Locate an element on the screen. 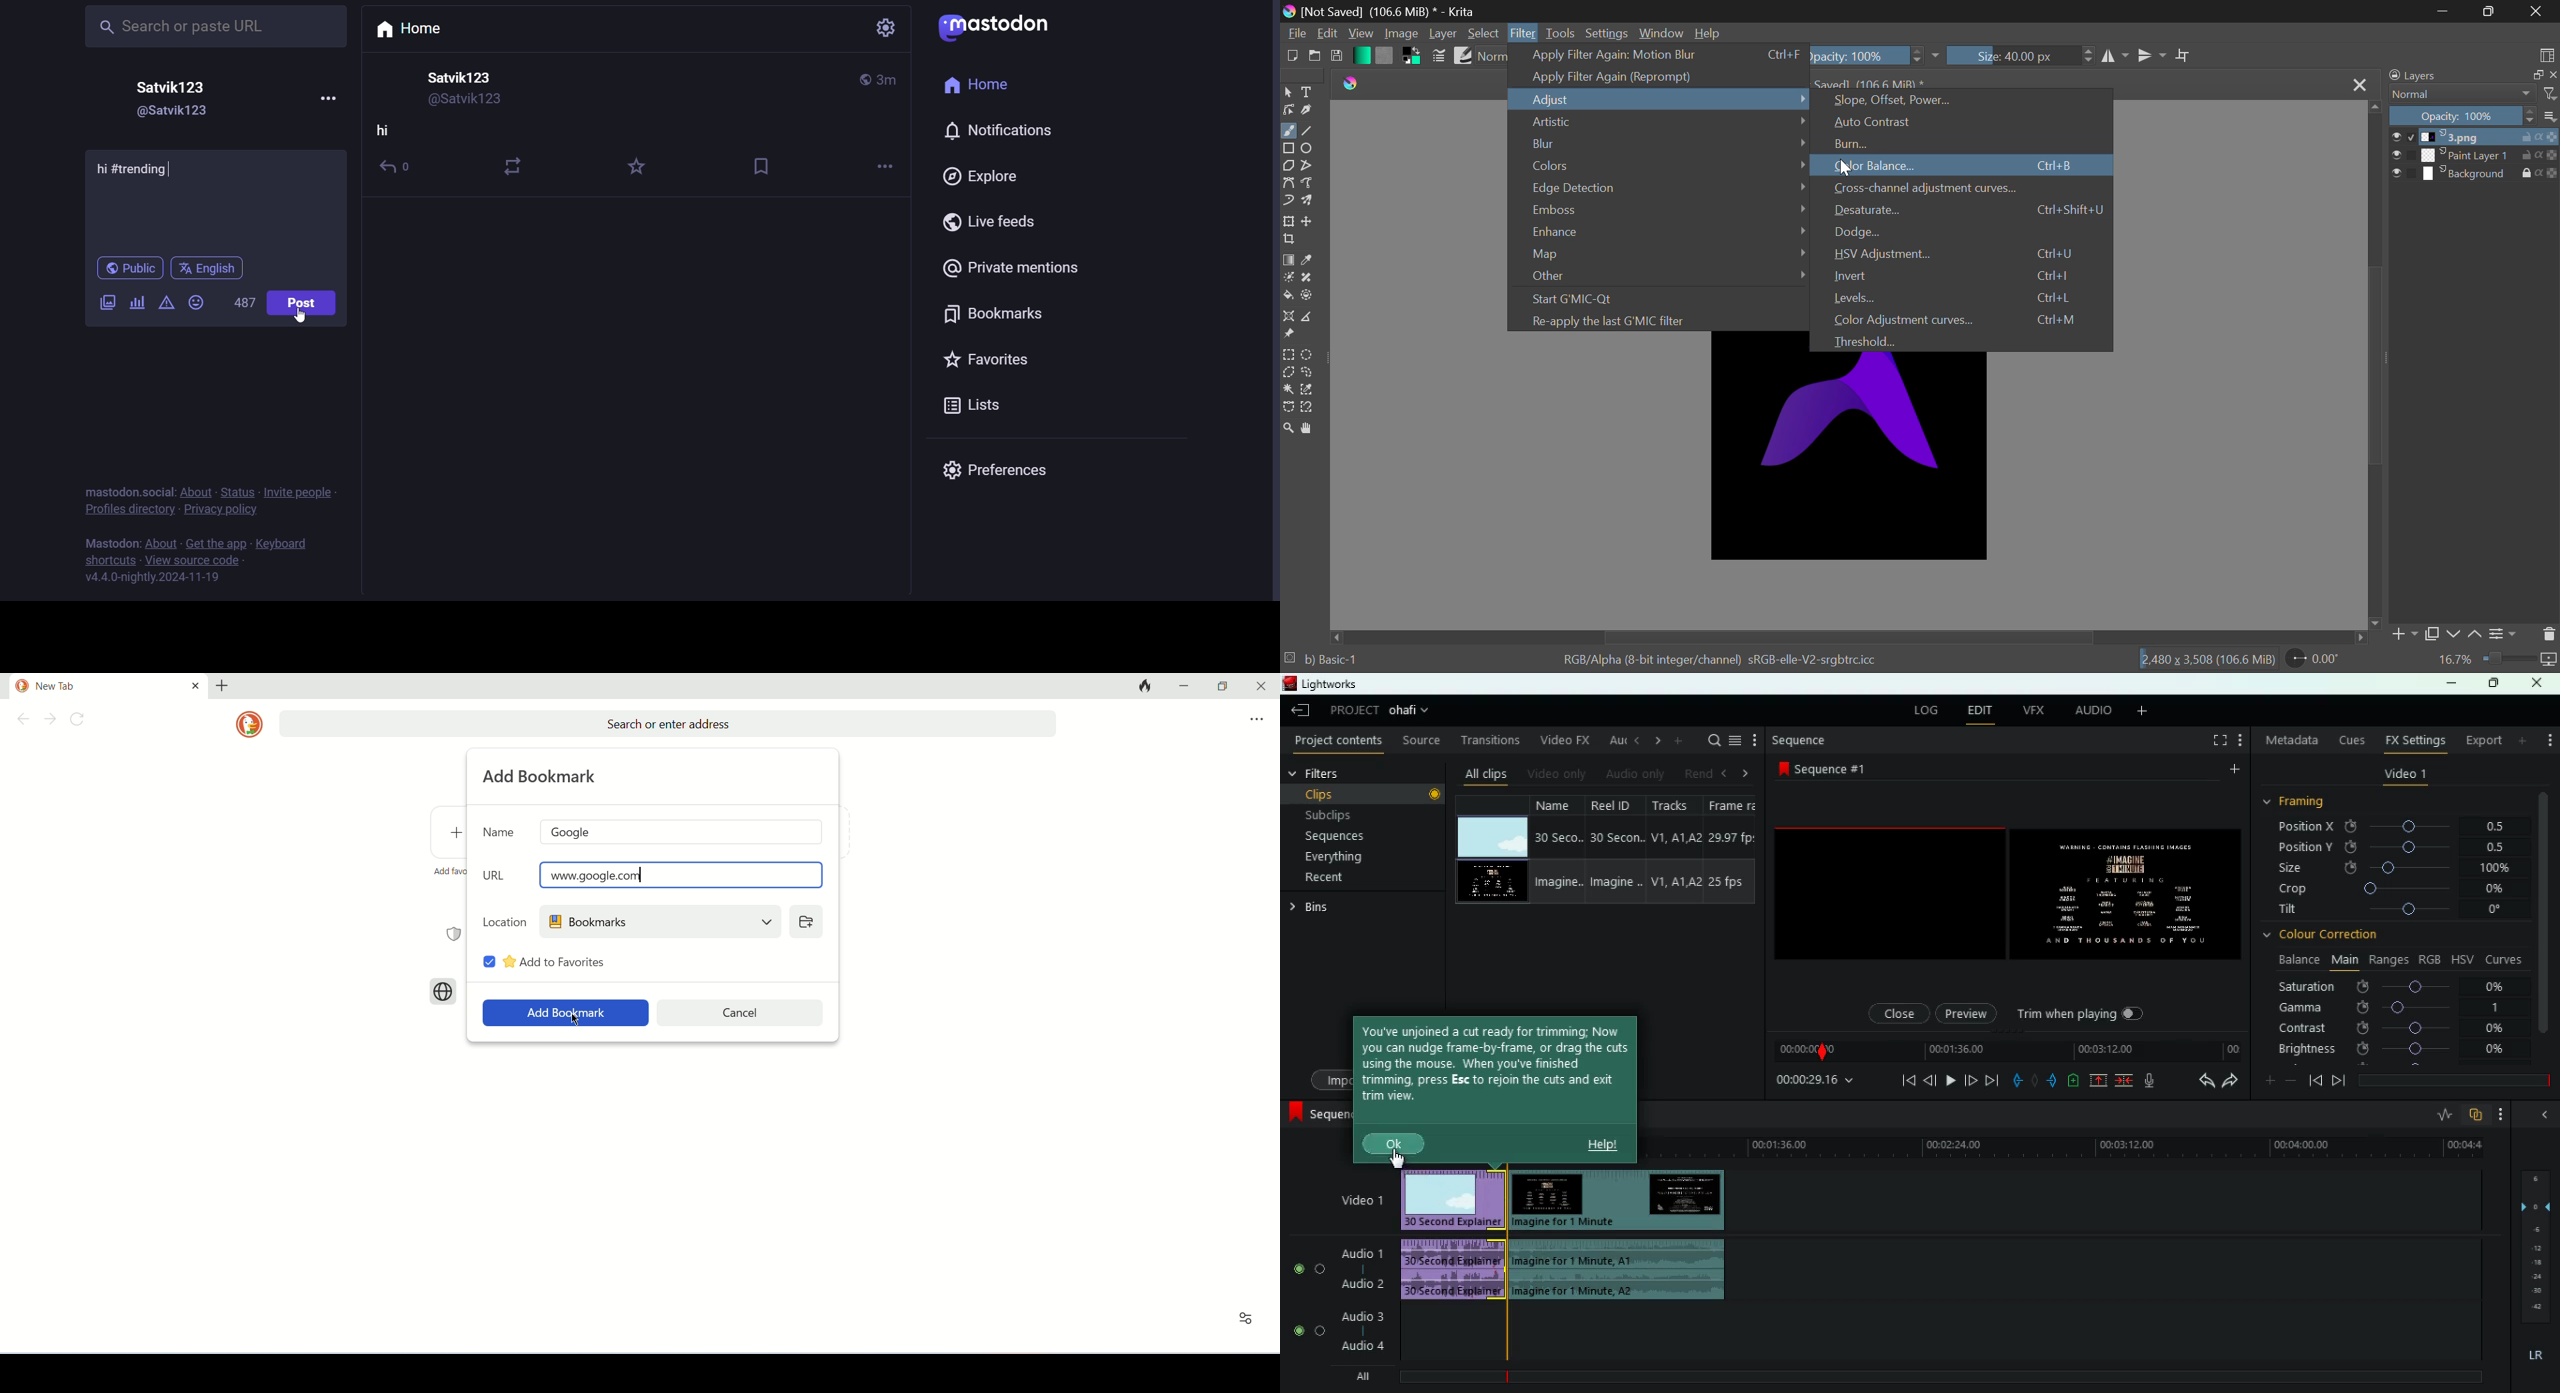 This screenshot has height=1400, width=2576. favorite is located at coordinates (999, 364).